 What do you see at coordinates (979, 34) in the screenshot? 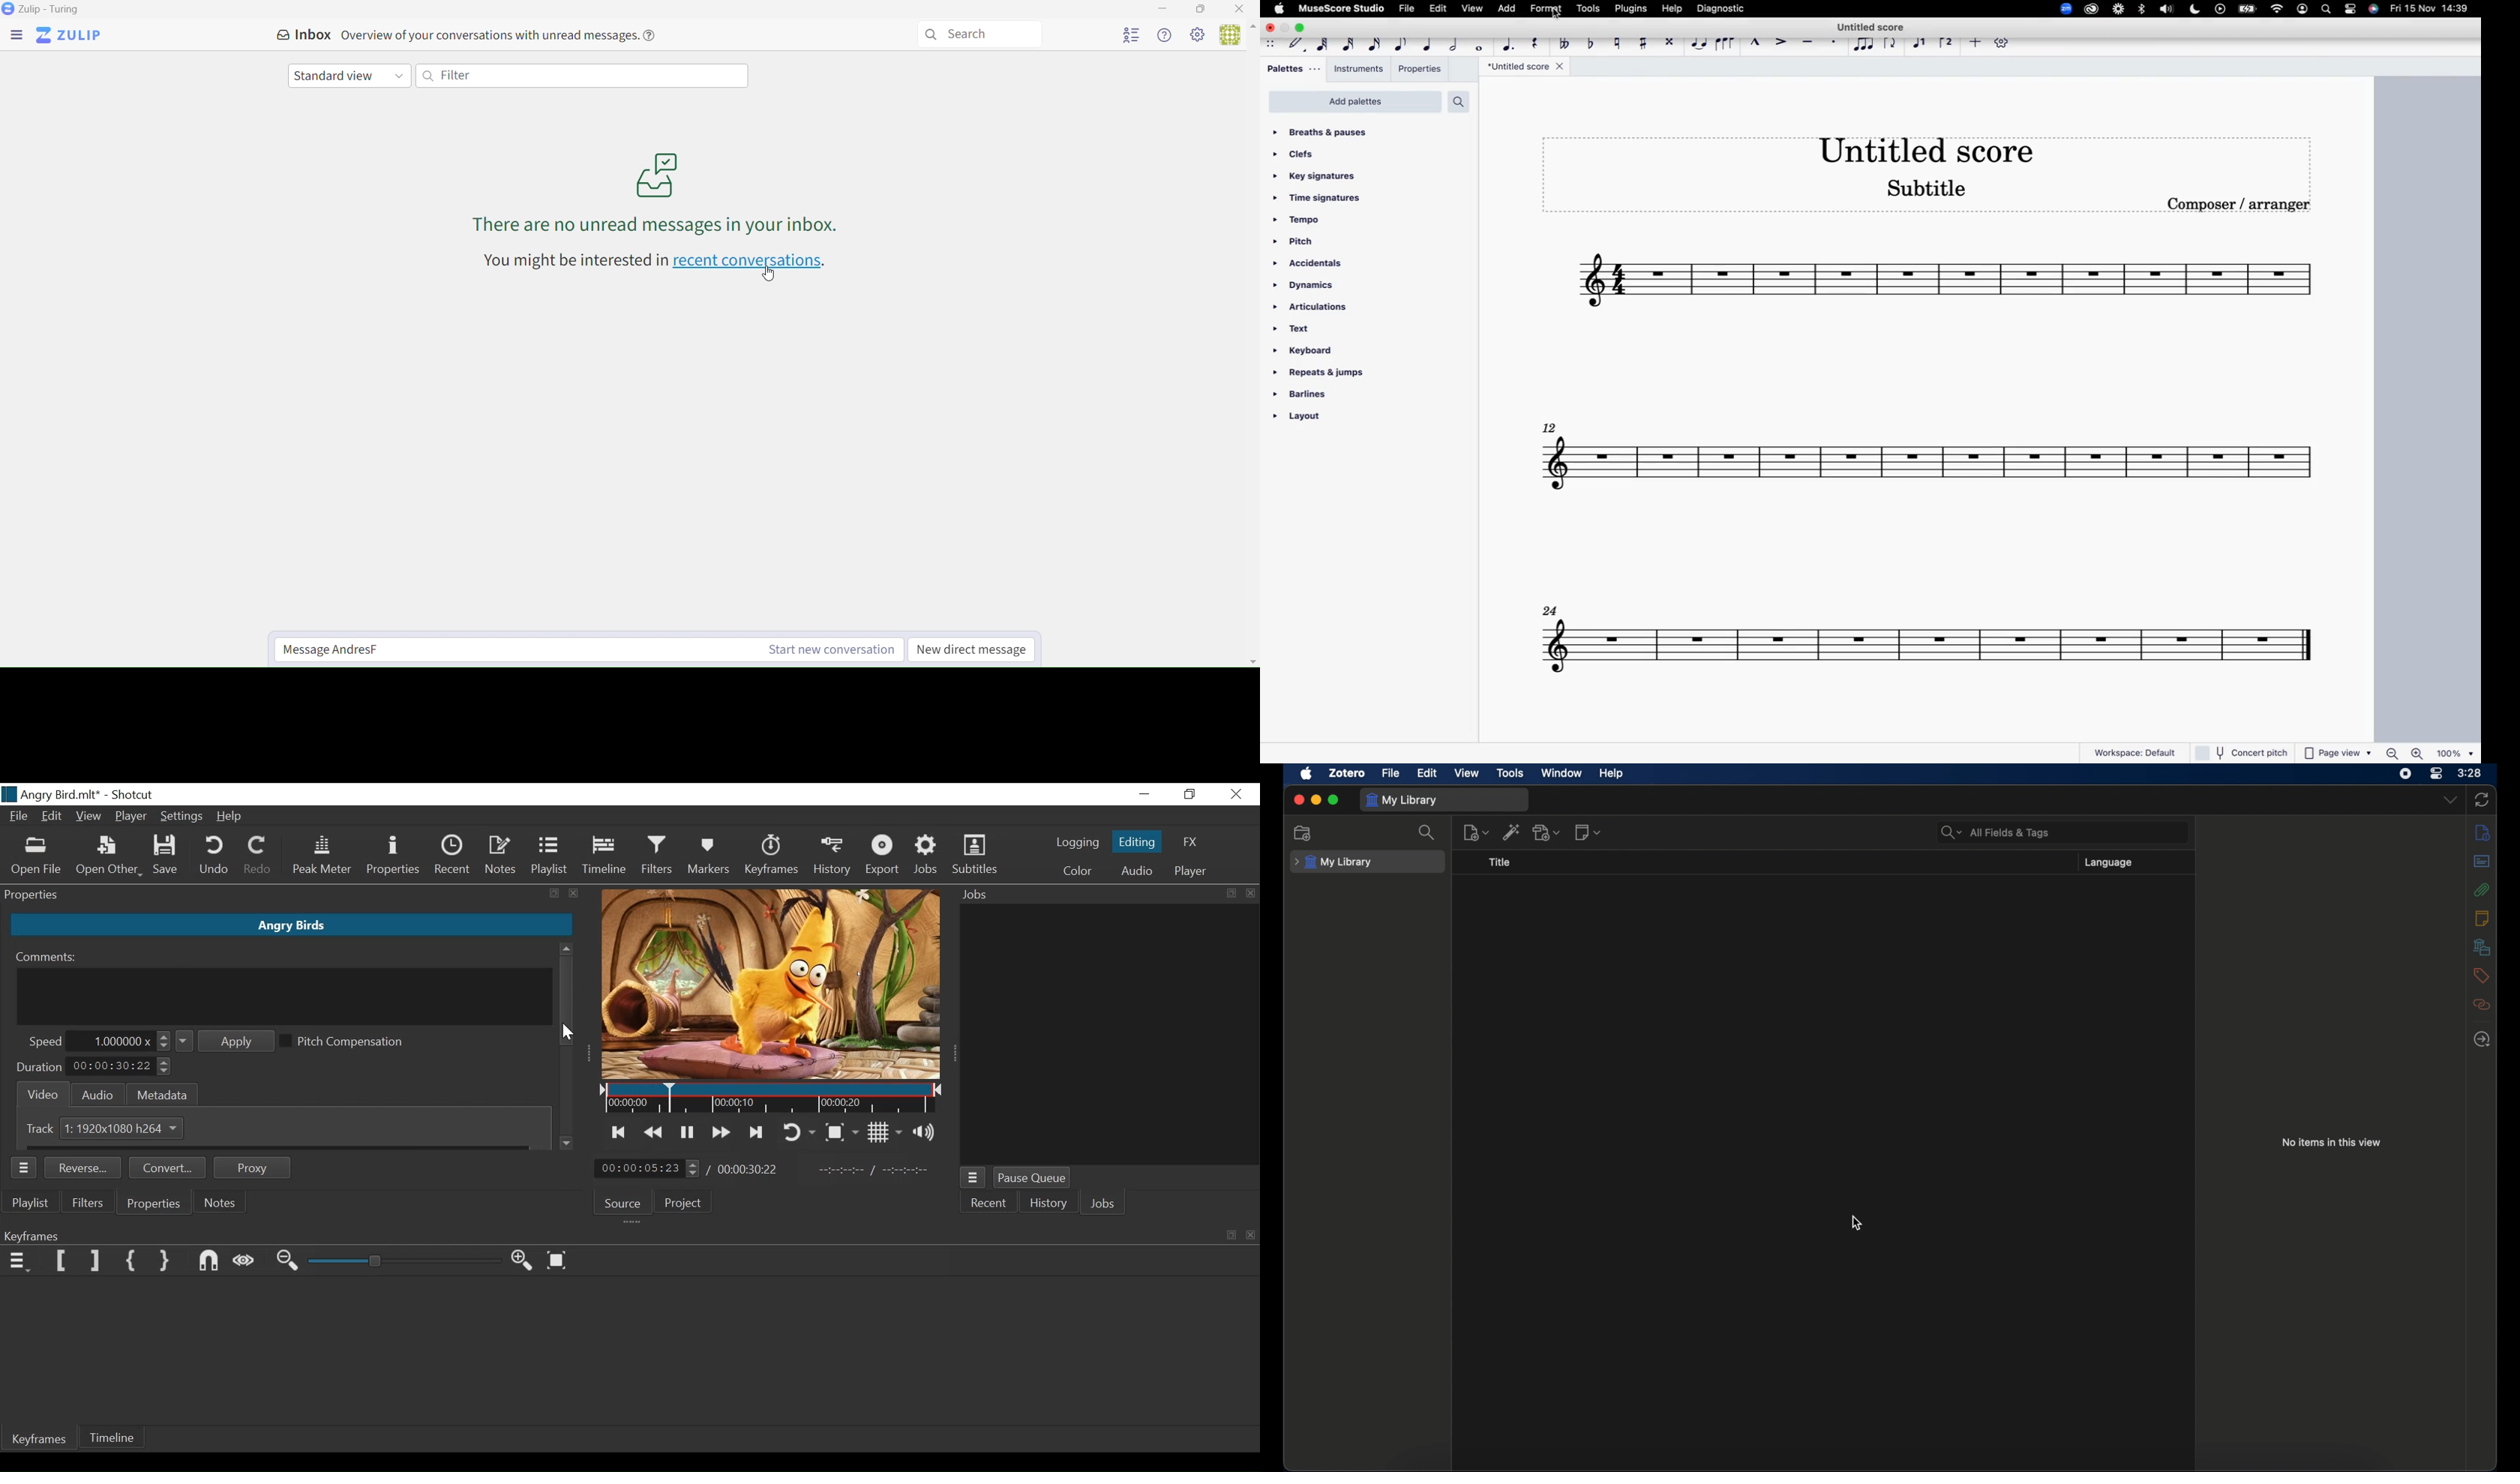
I see `Search` at bounding box center [979, 34].